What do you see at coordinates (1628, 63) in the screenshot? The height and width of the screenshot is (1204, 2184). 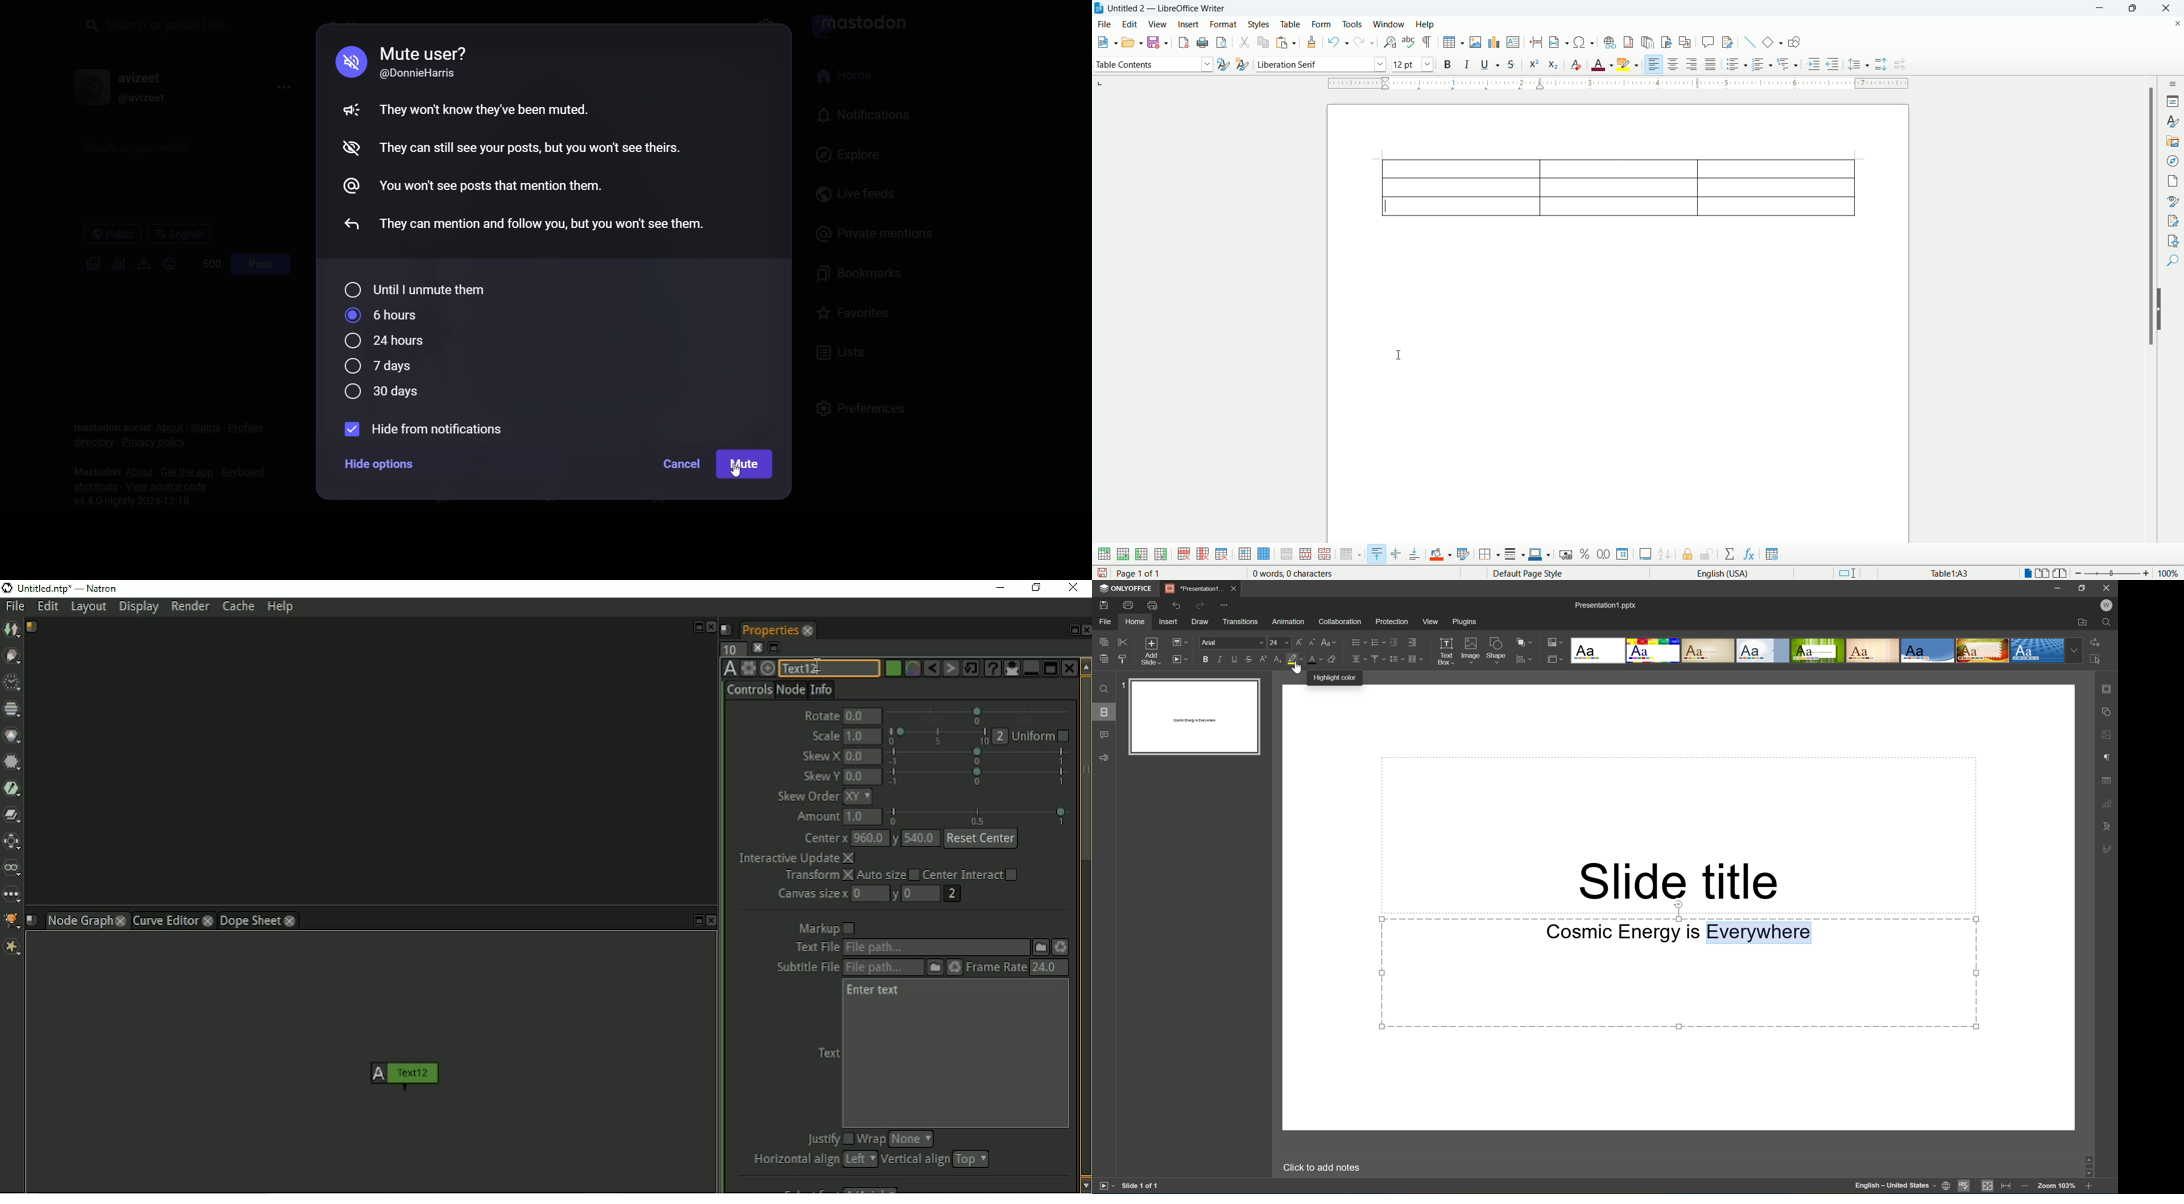 I see `highlighting color` at bounding box center [1628, 63].